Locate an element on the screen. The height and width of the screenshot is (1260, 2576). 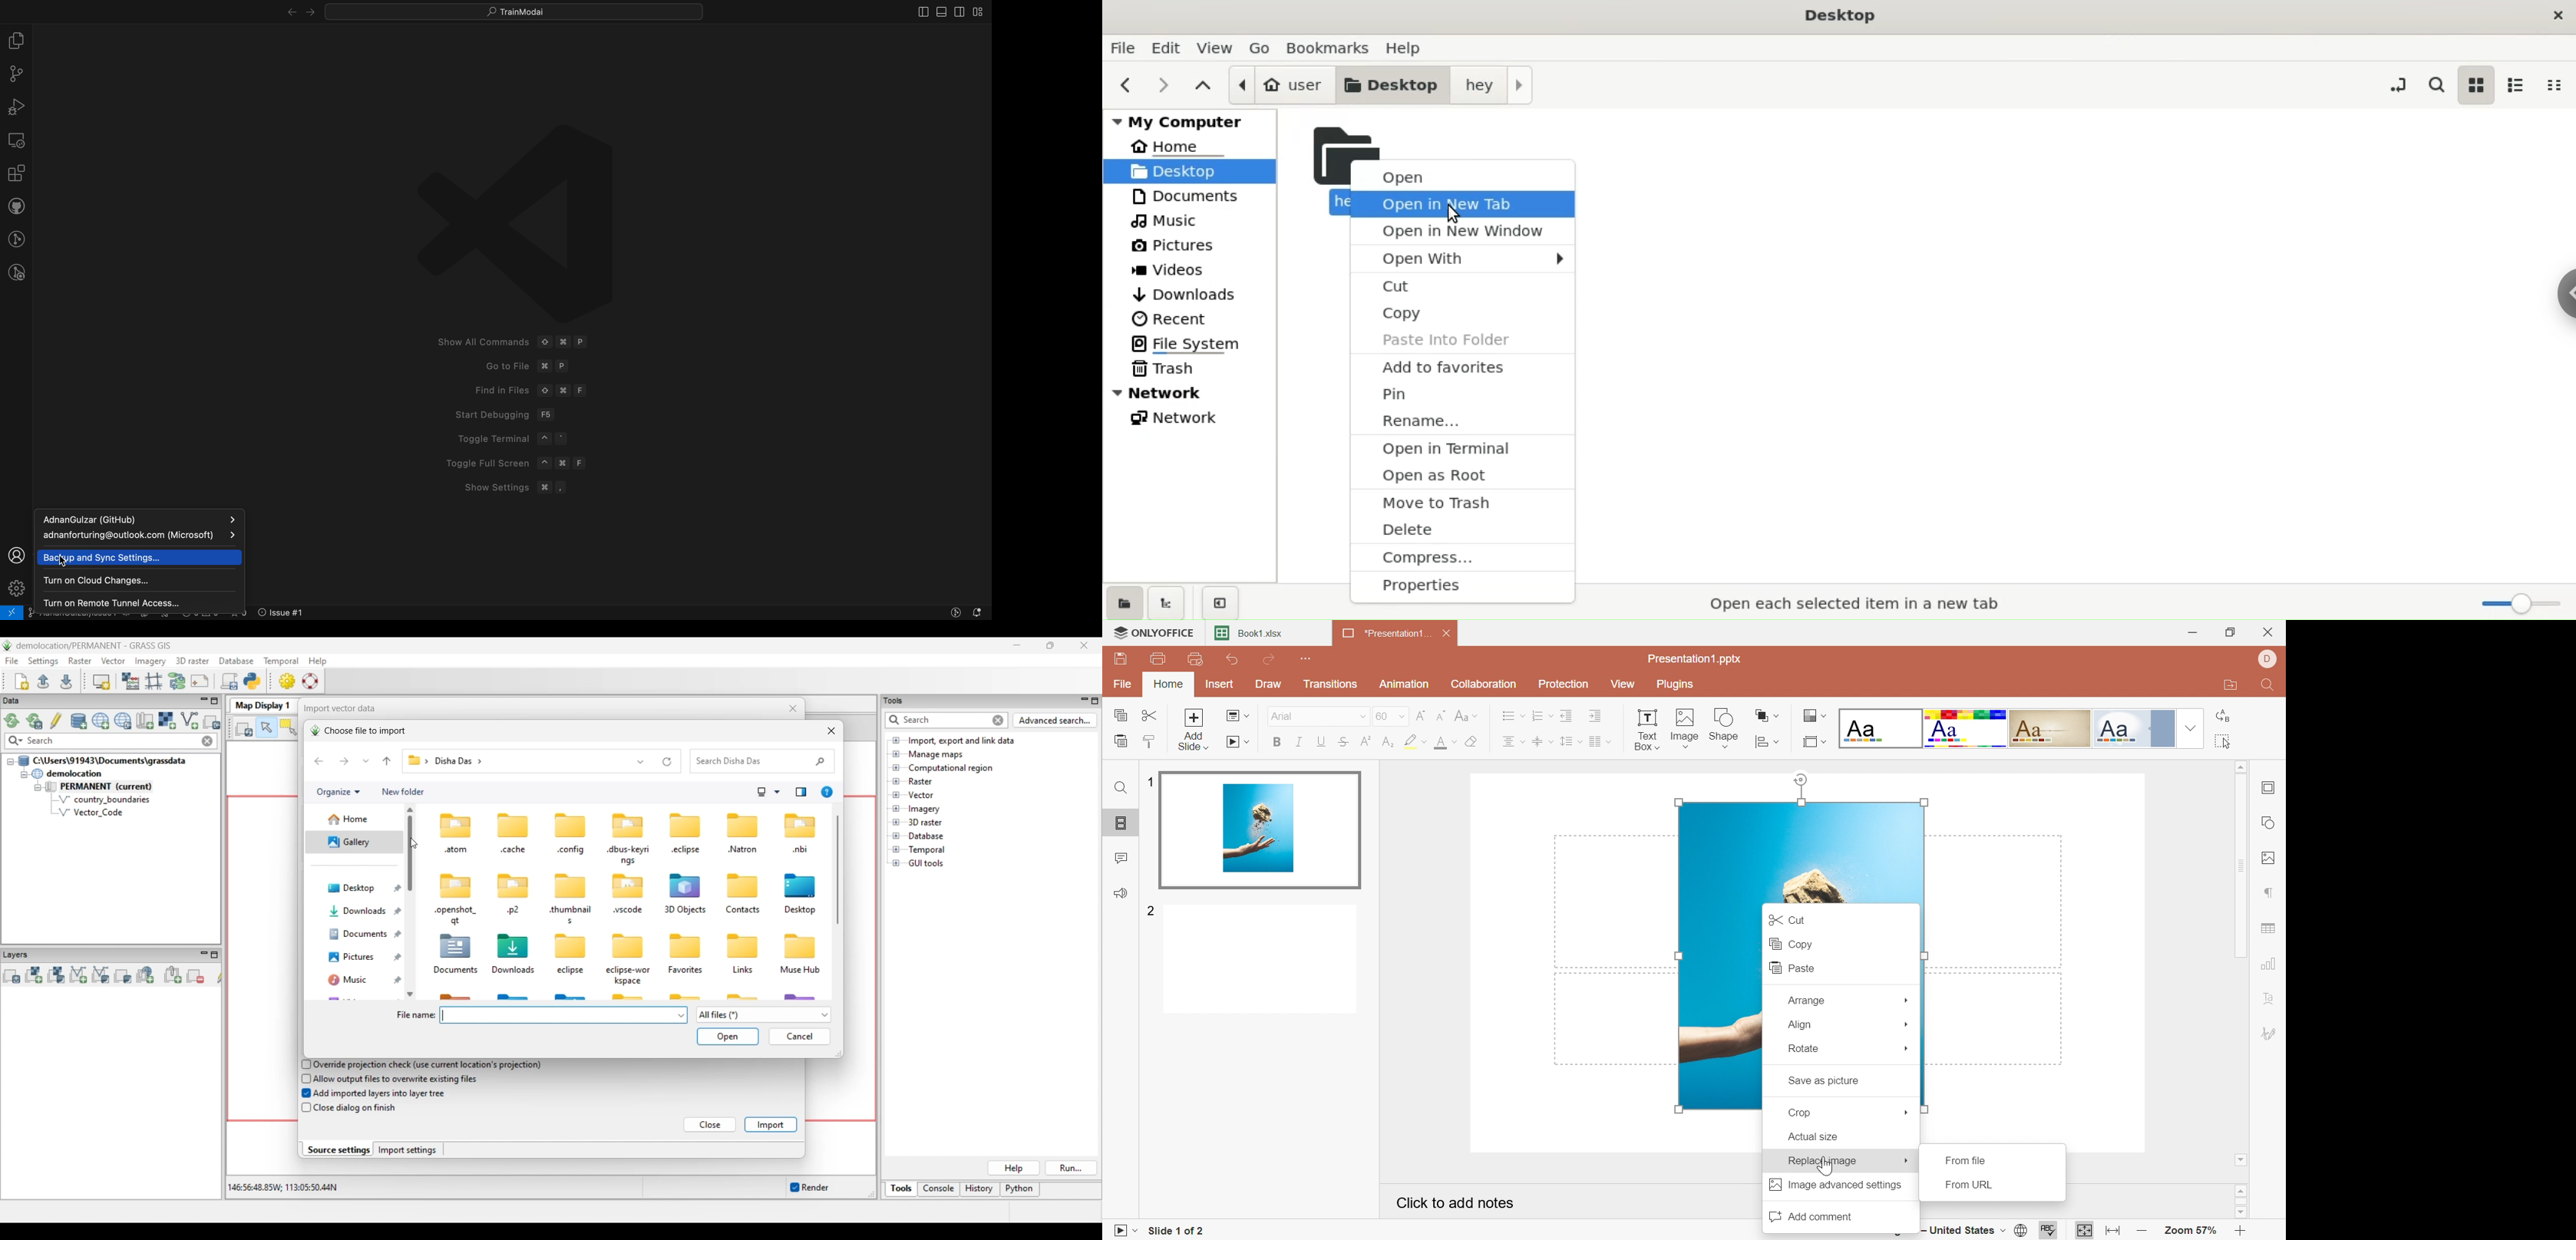
move to trash is located at coordinates (1465, 502).